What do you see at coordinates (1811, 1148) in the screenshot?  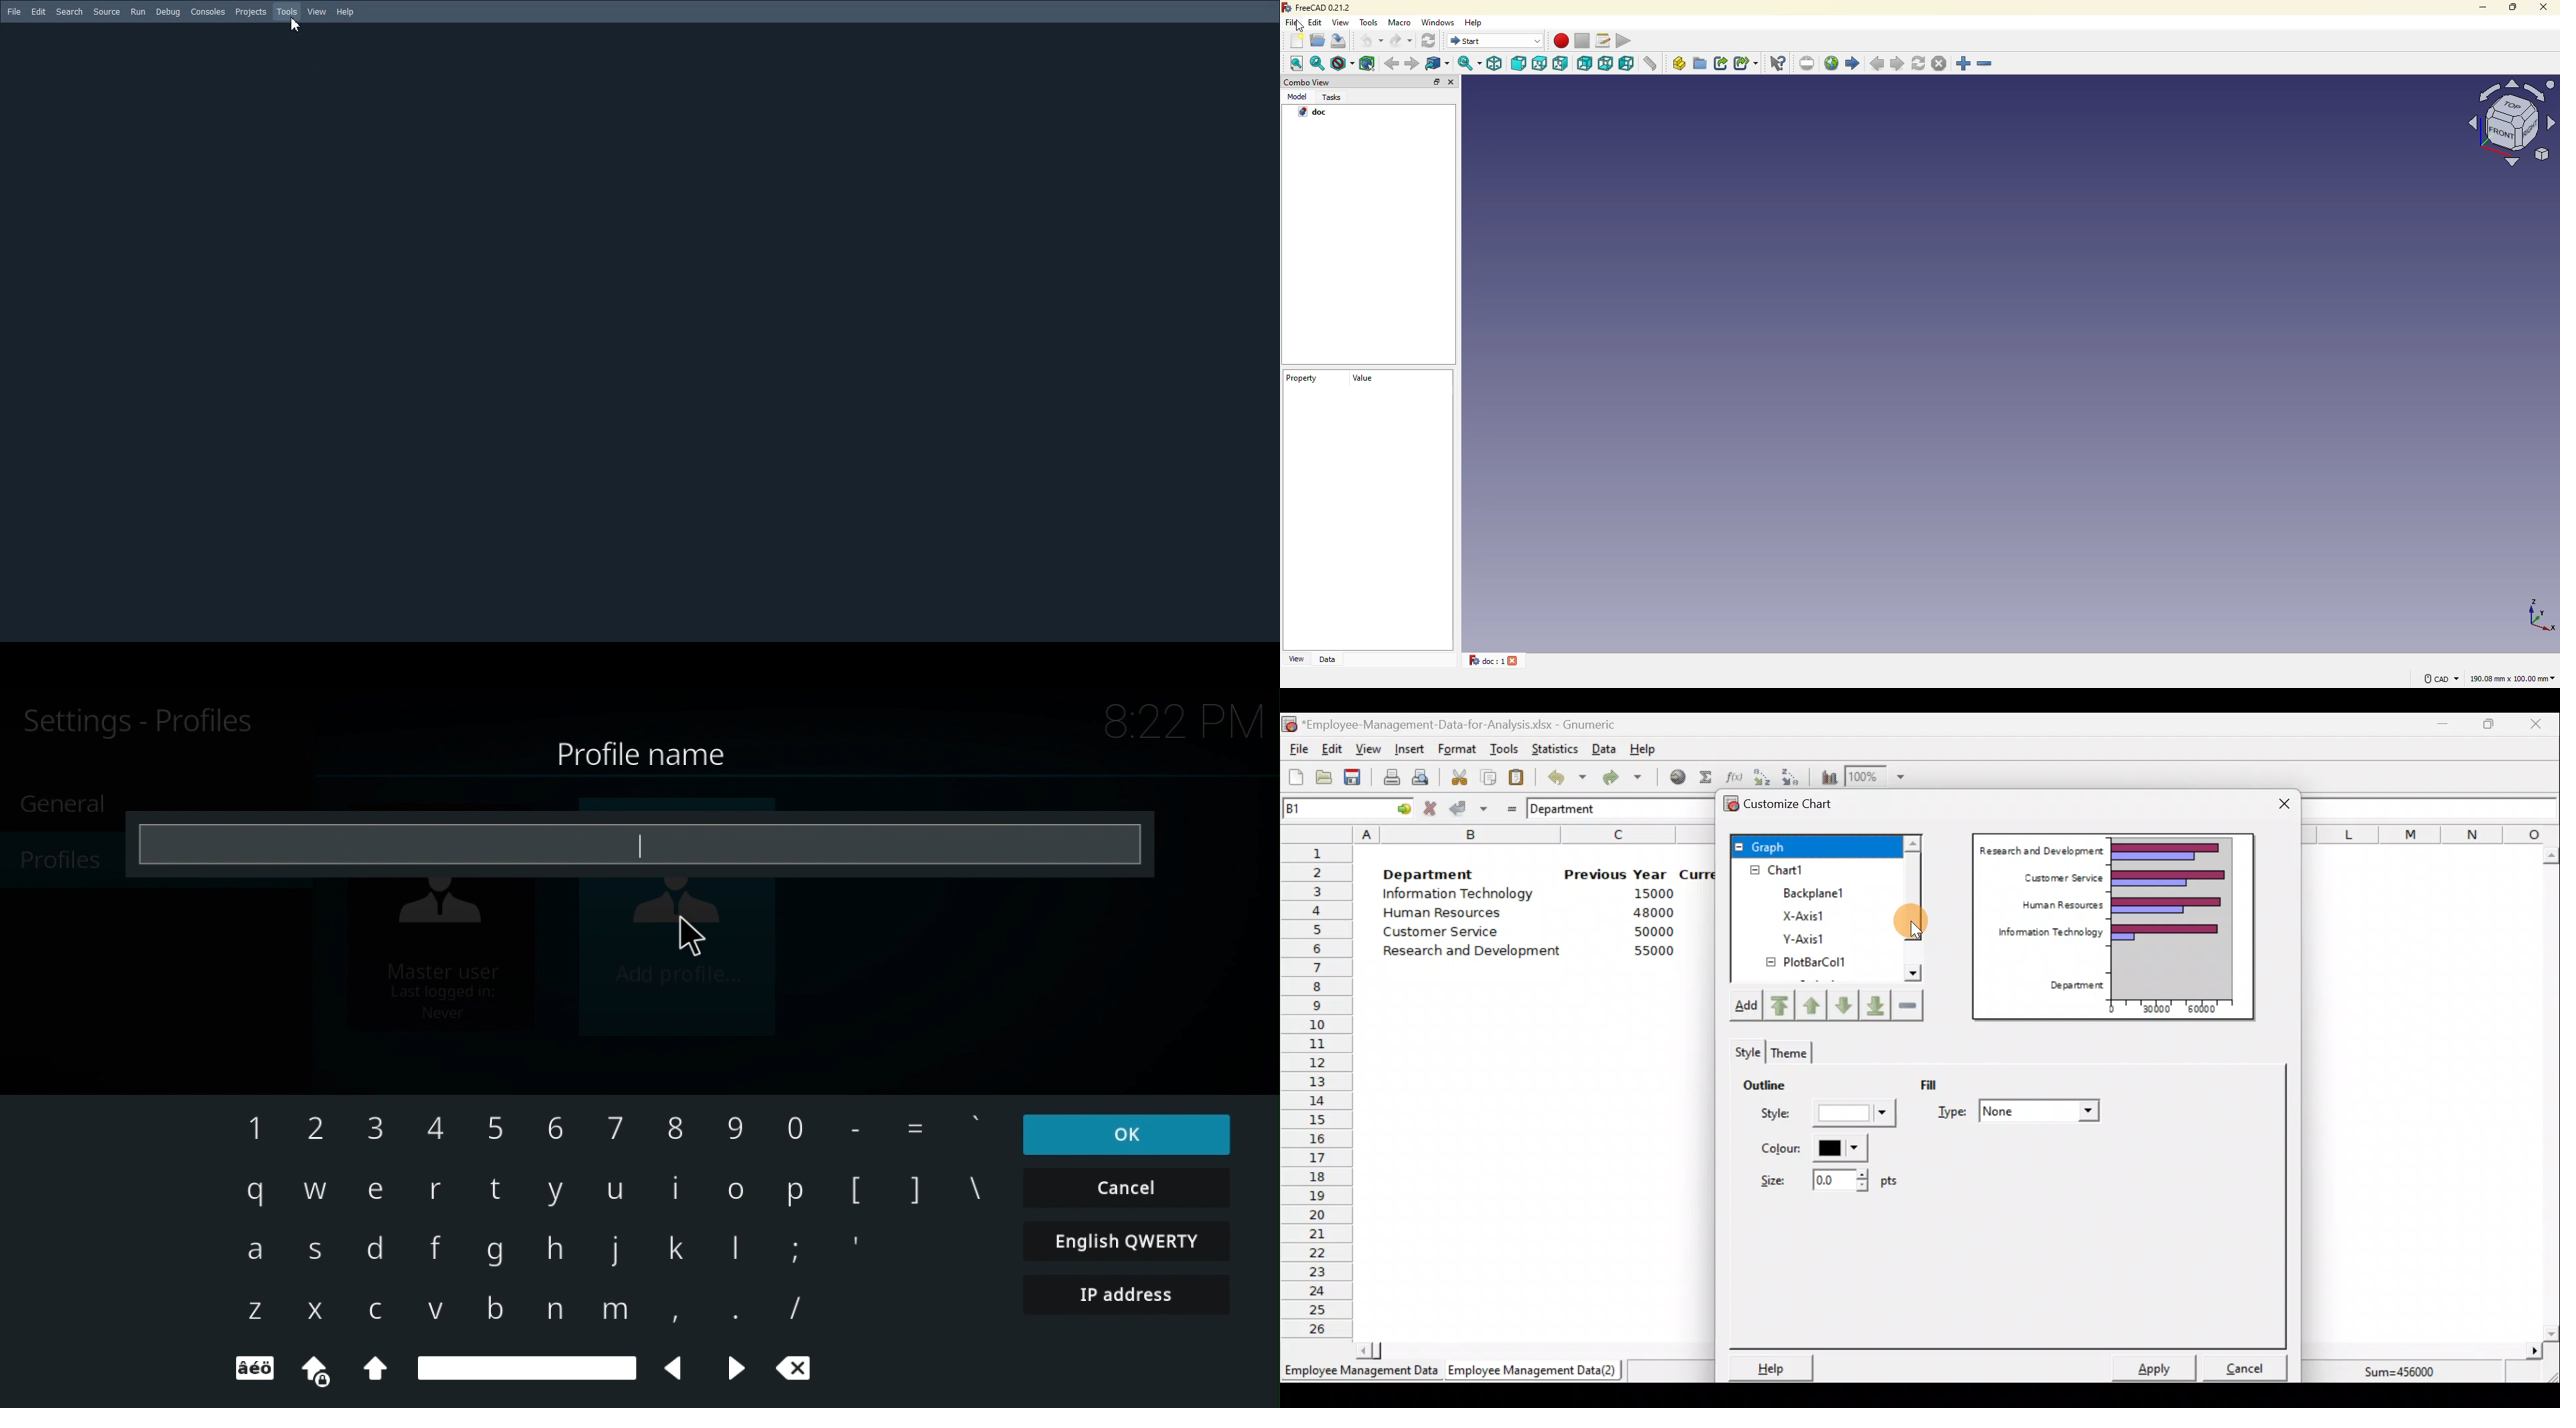 I see `Color` at bounding box center [1811, 1148].